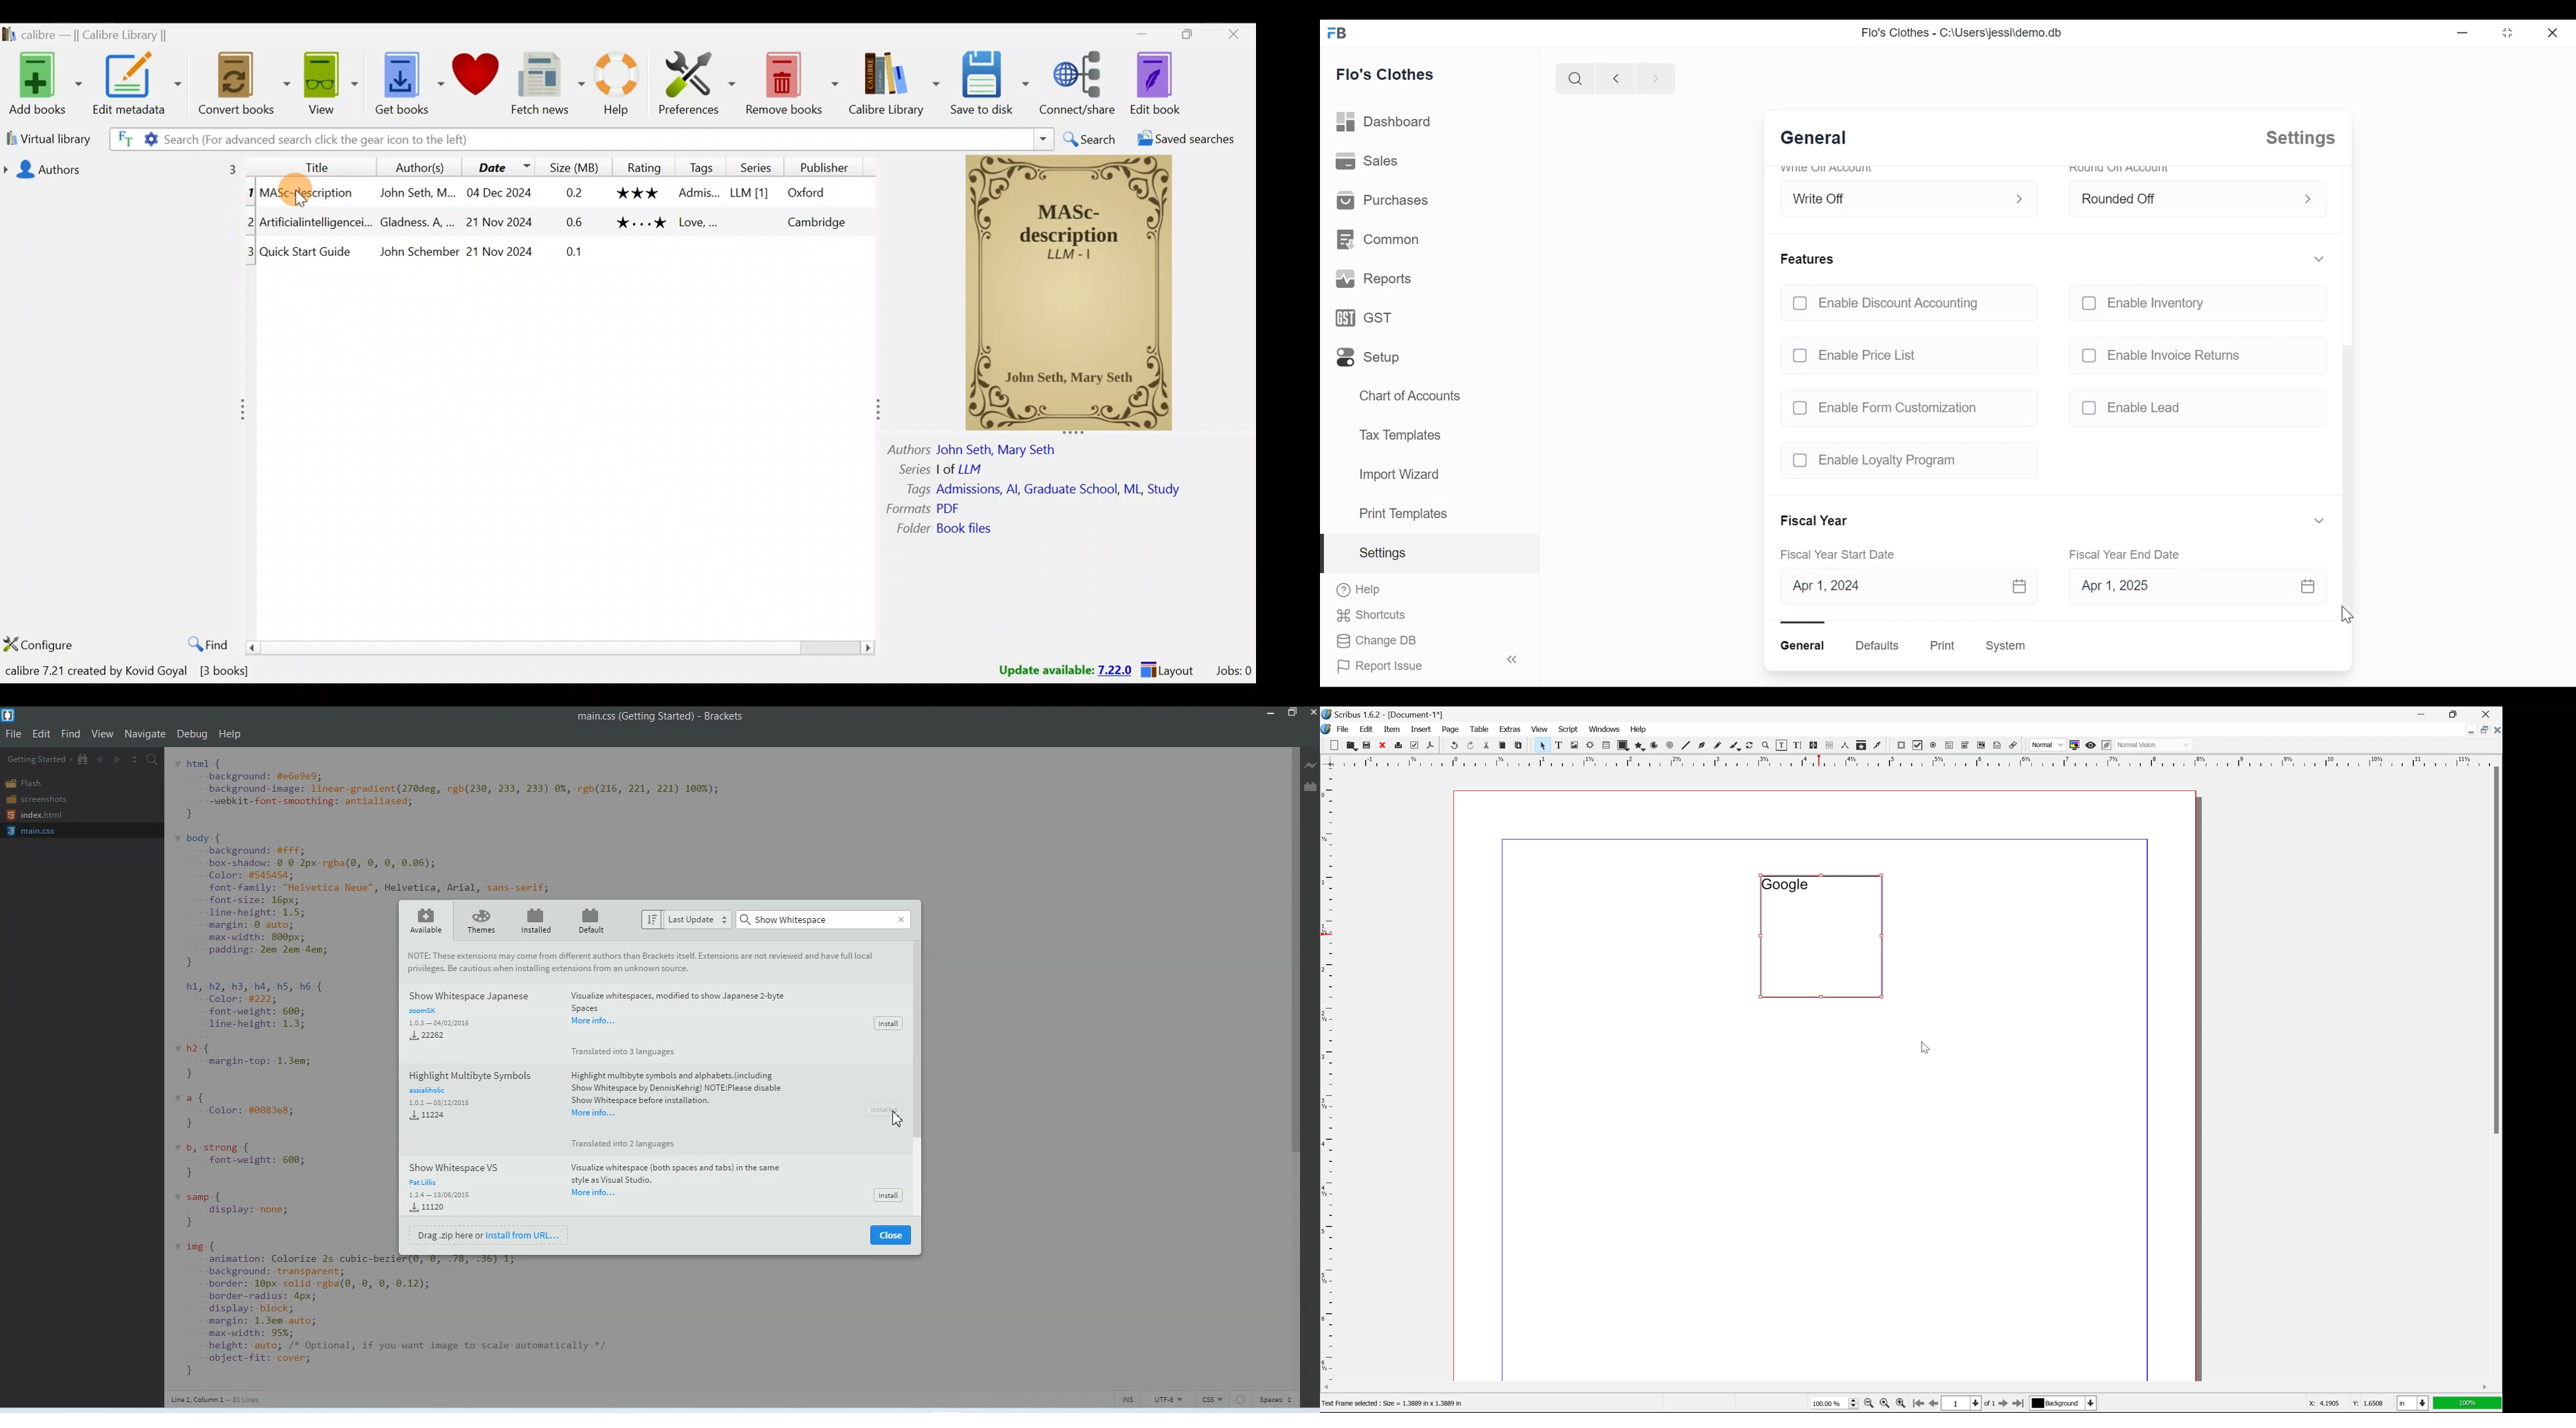  I want to click on , so click(638, 194).